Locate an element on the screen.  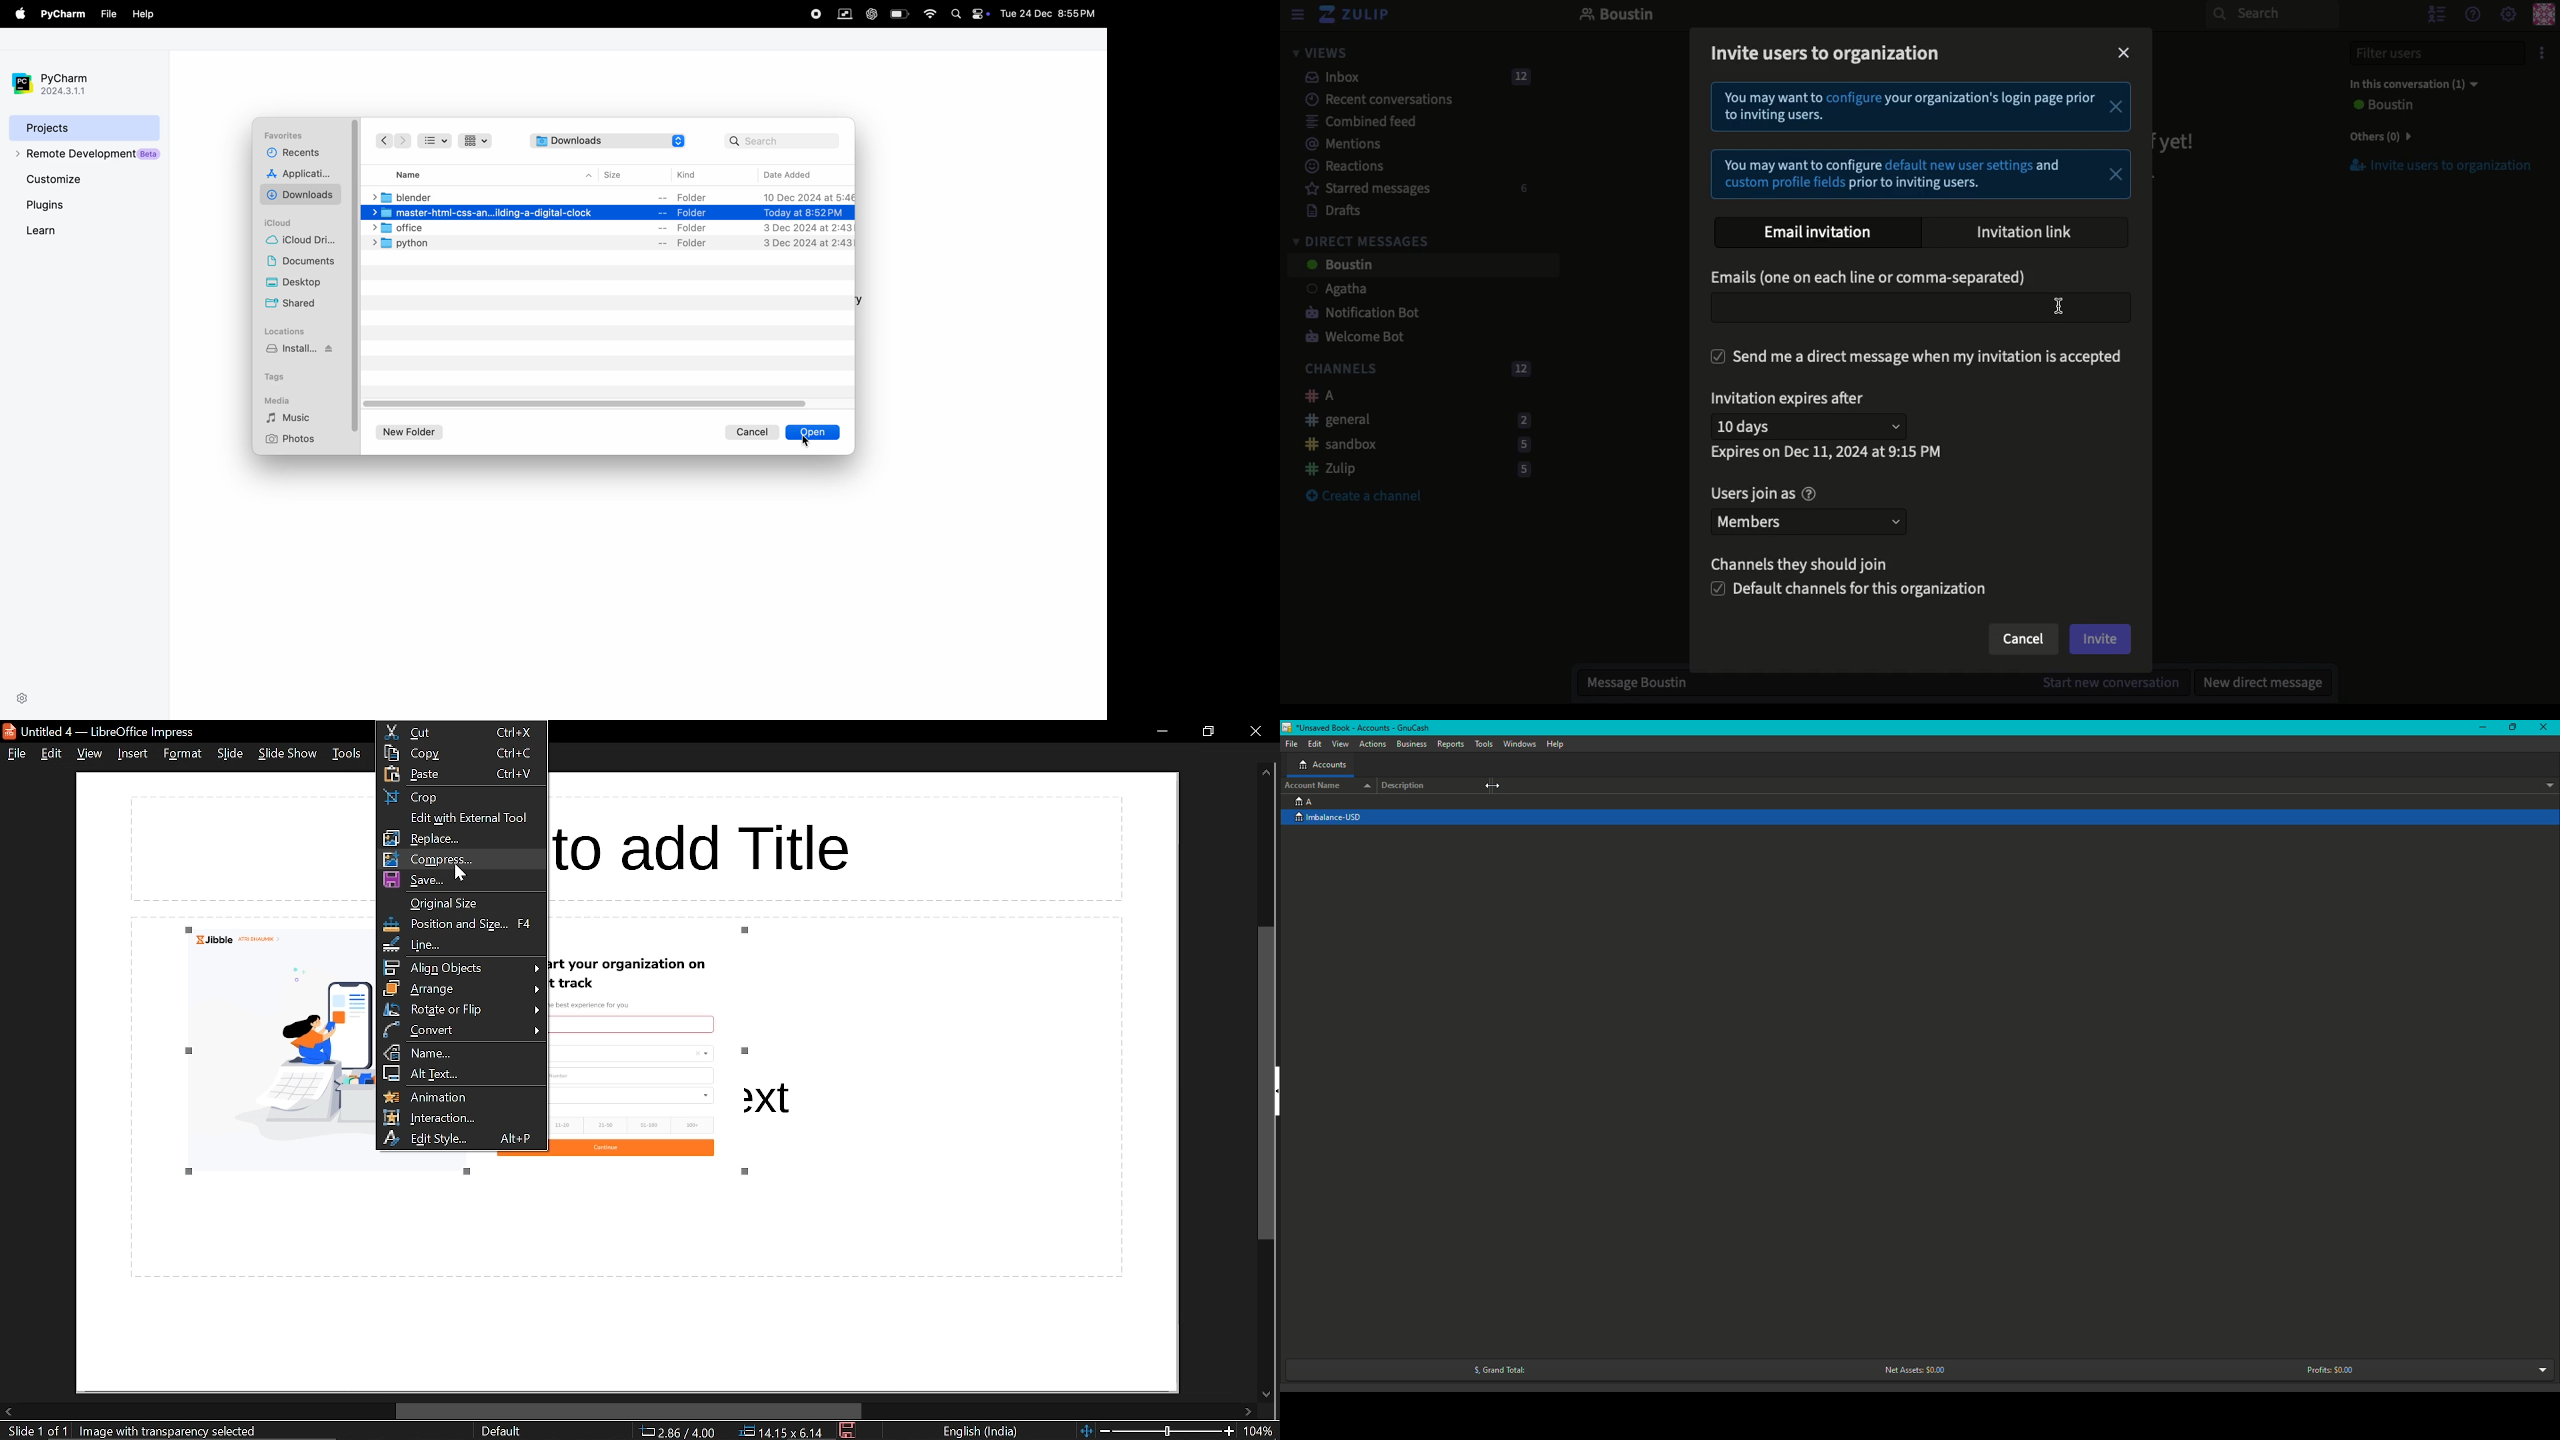
language is located at coordinates (981, 1432).